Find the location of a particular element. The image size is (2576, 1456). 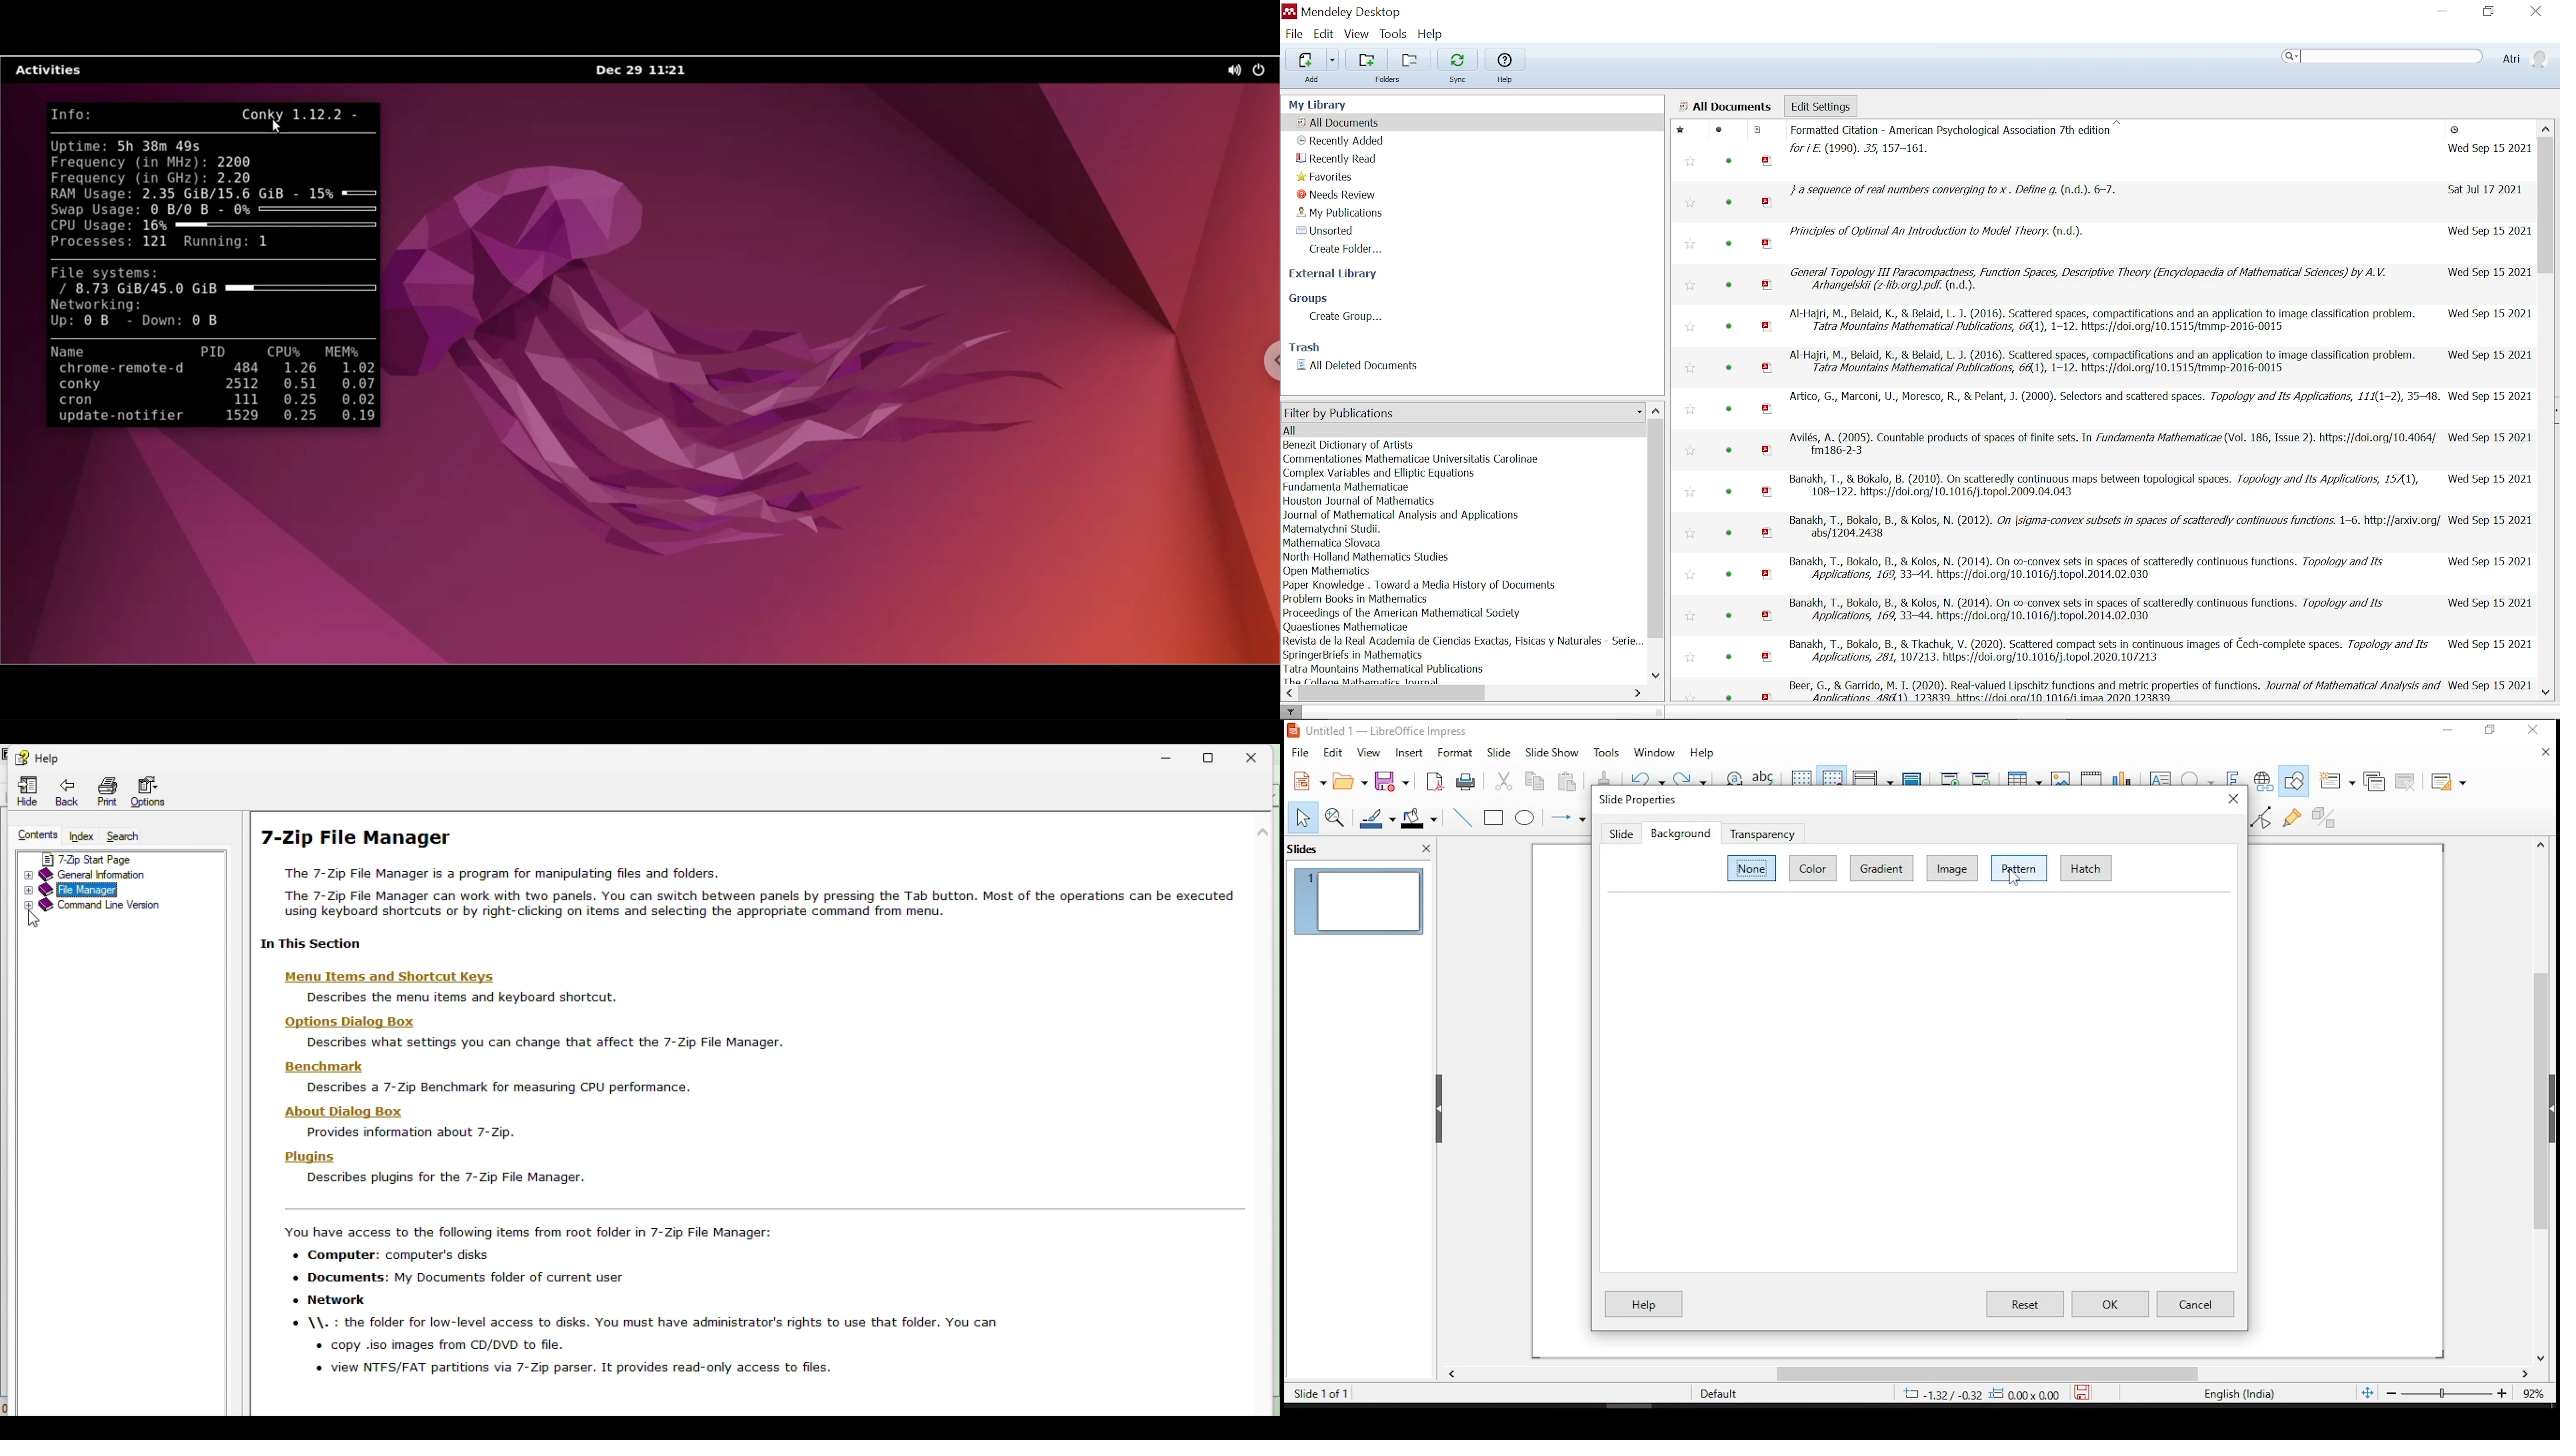

date time is located at coordinates (2490, 685).